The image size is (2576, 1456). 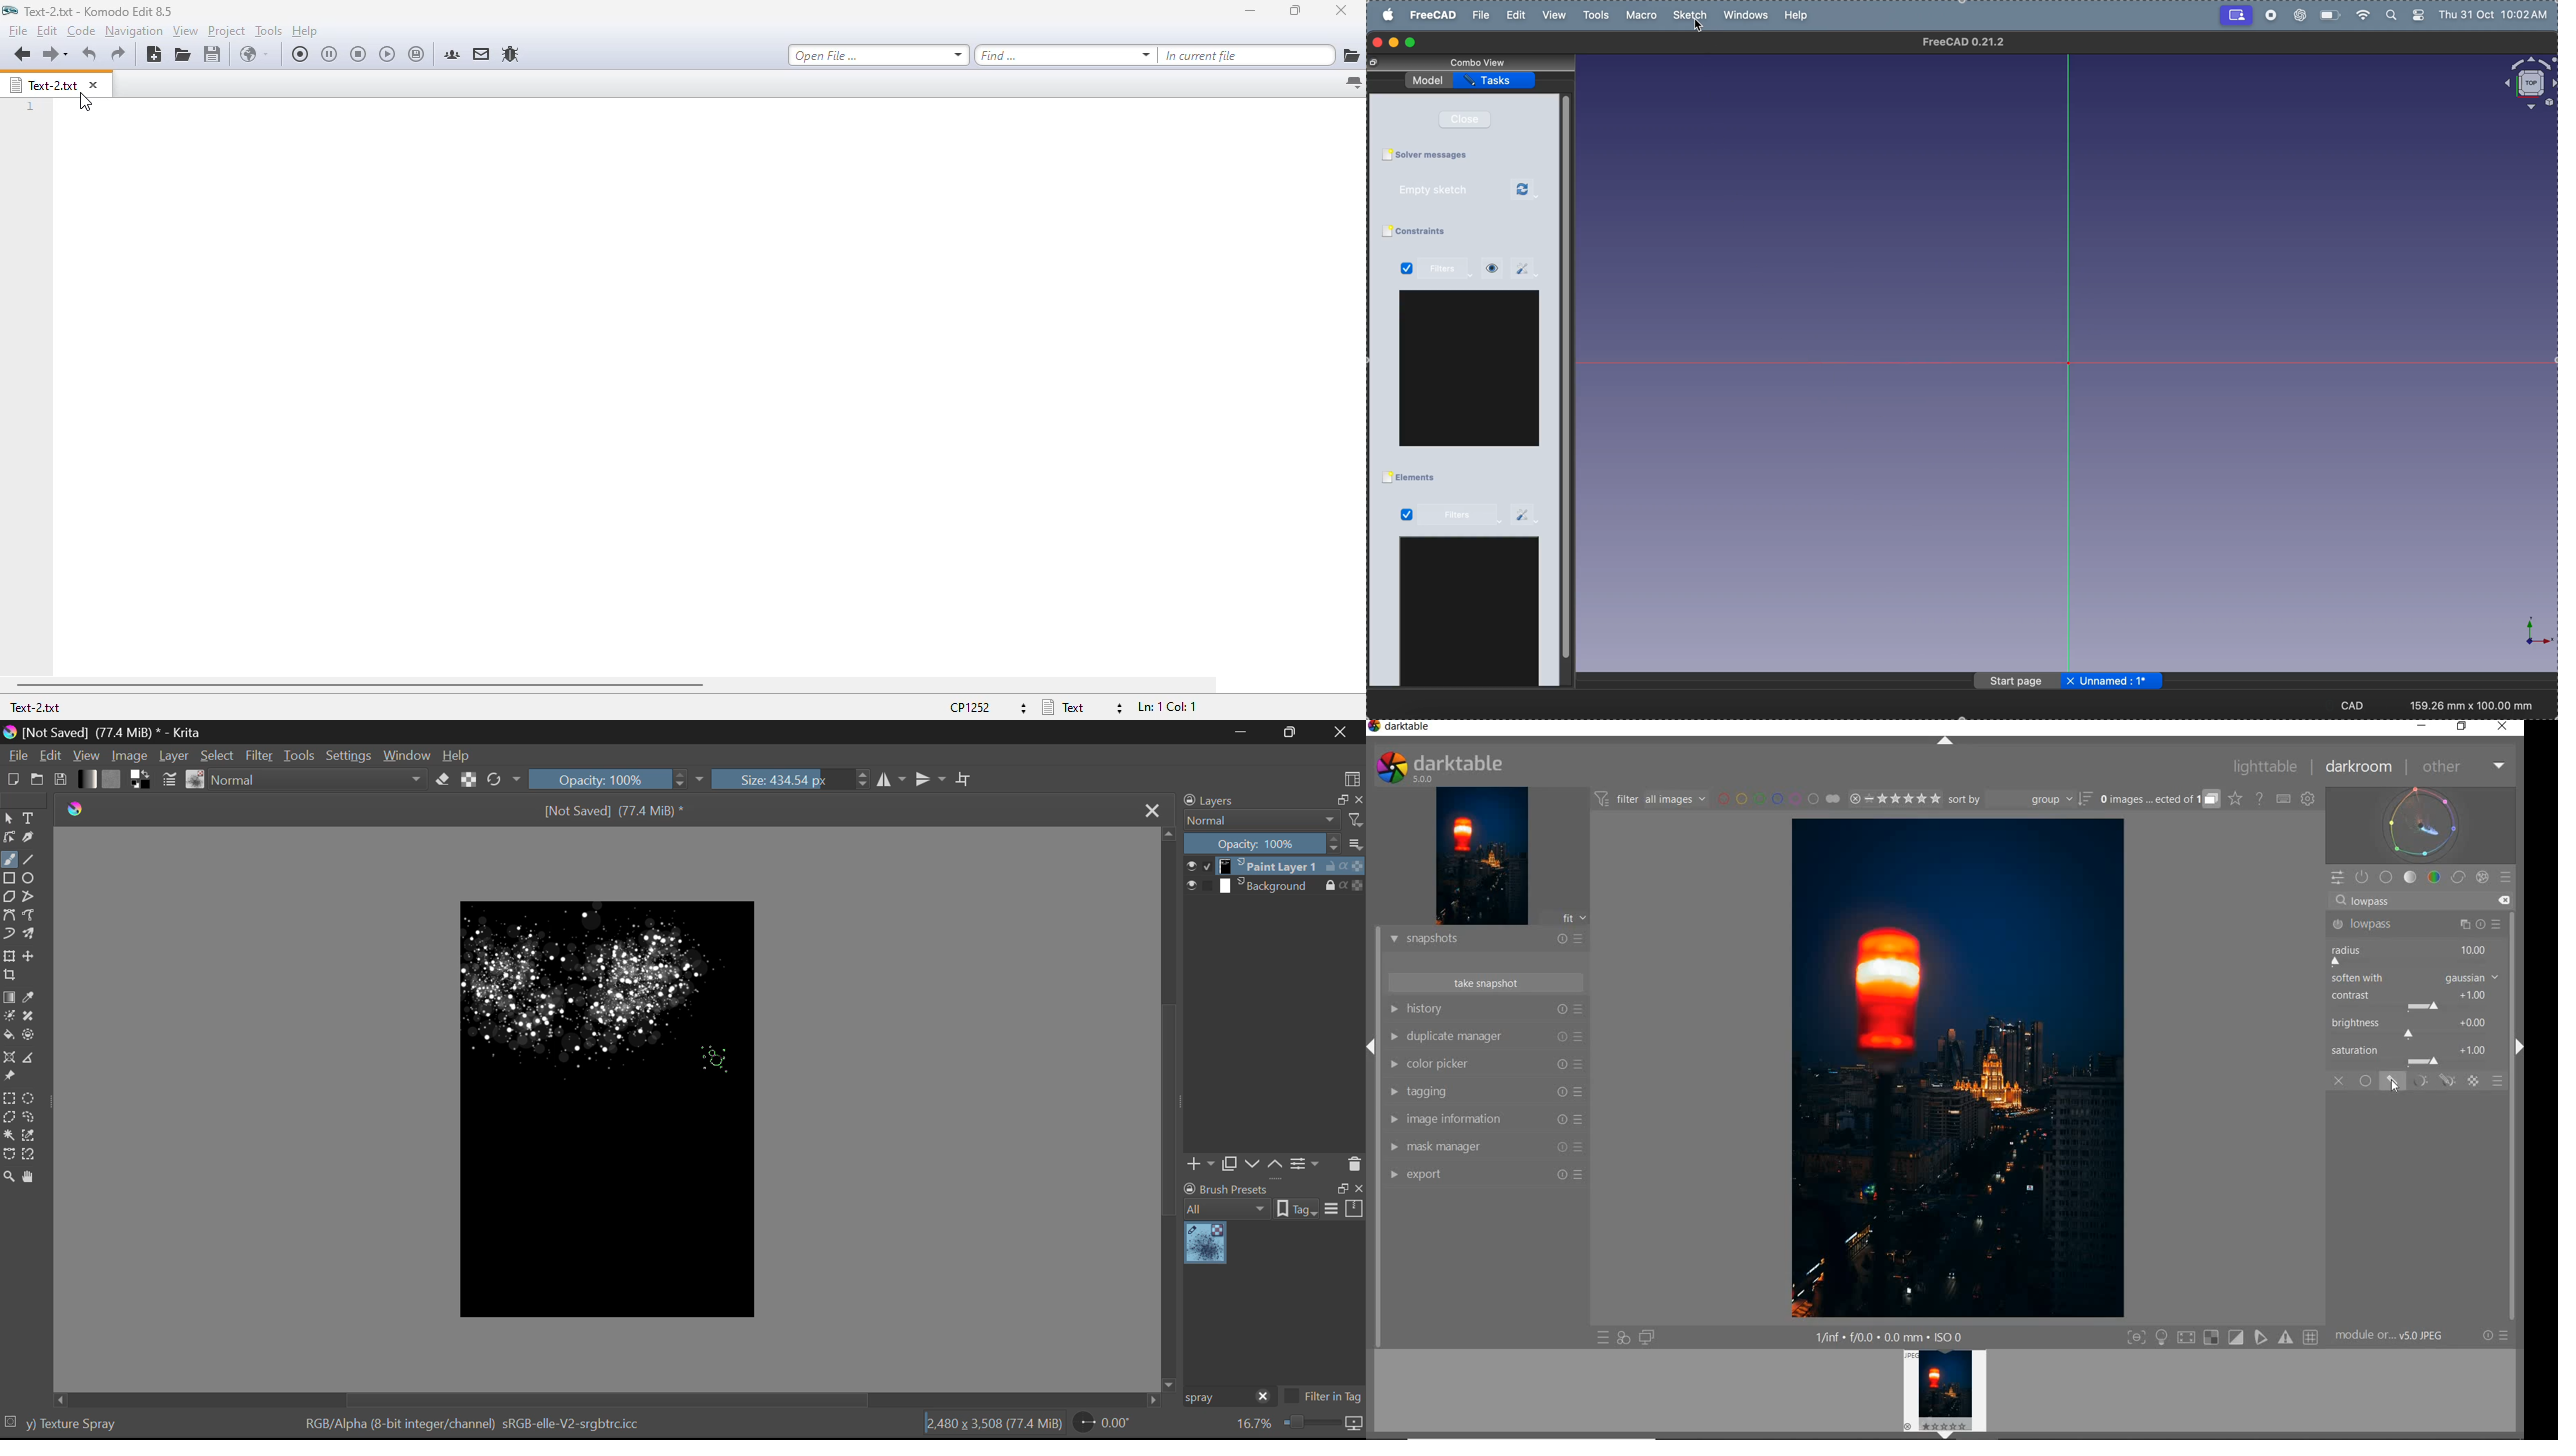 I want to click on tag, so click(x=1297, y=1211).